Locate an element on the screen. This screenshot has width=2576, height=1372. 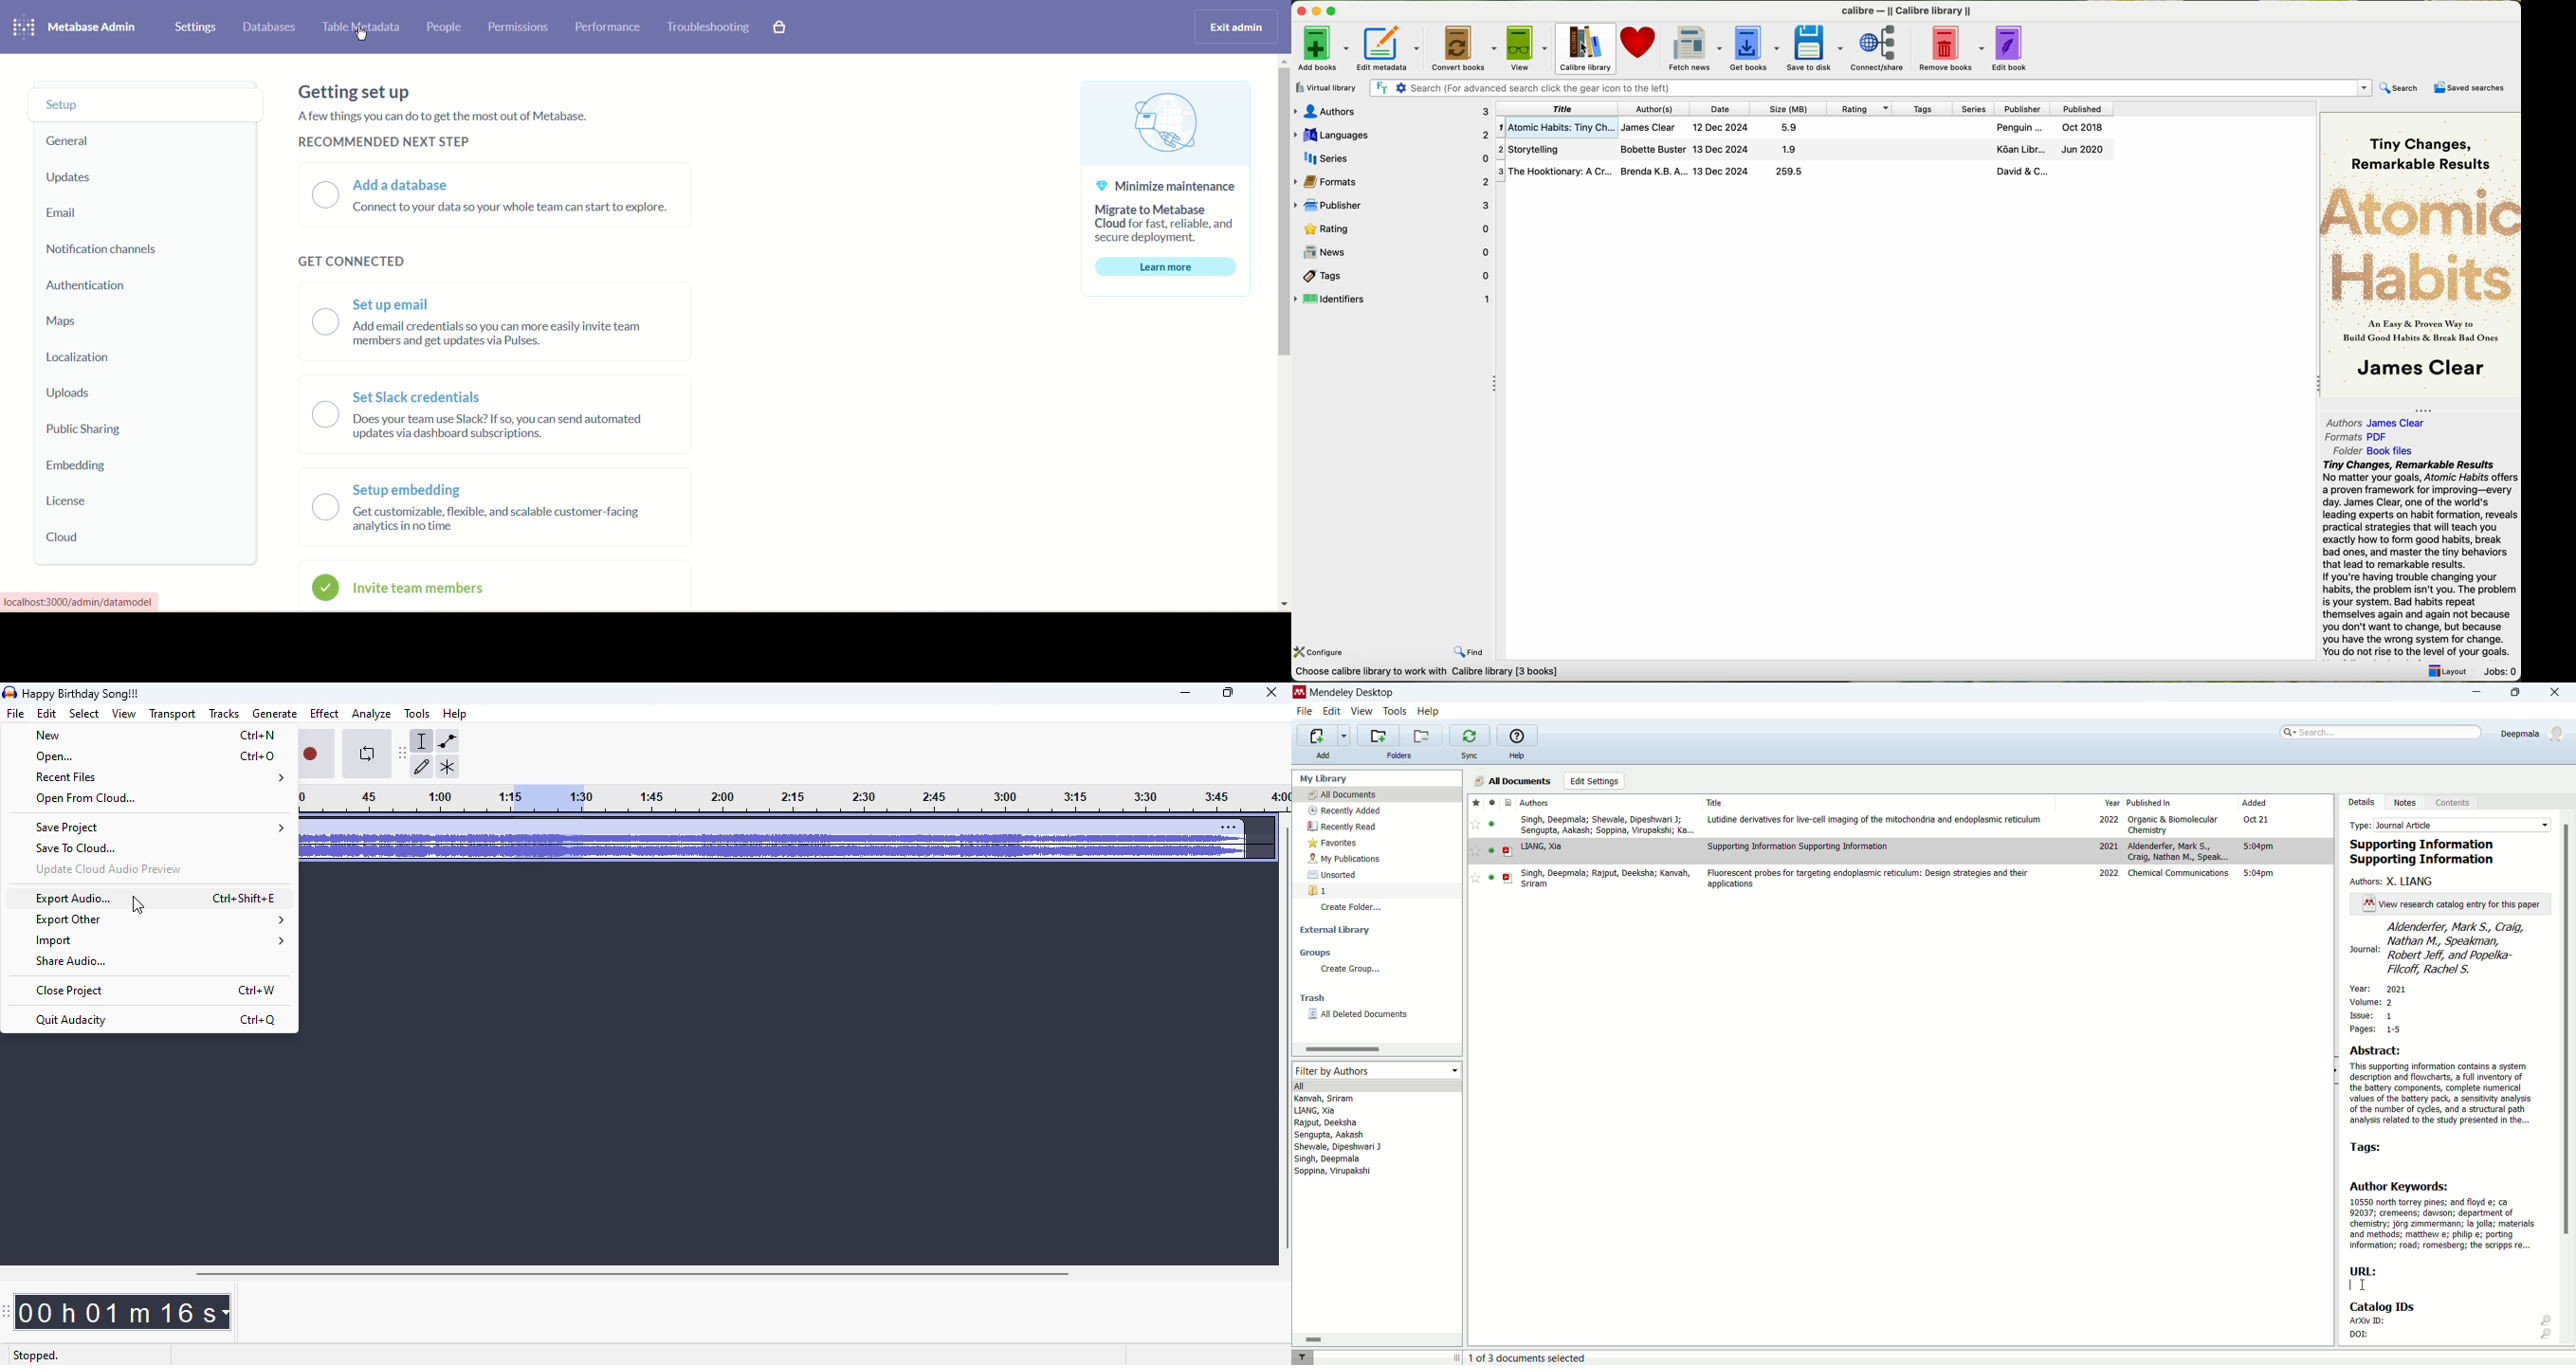
title is located at coordinates (82, 694).